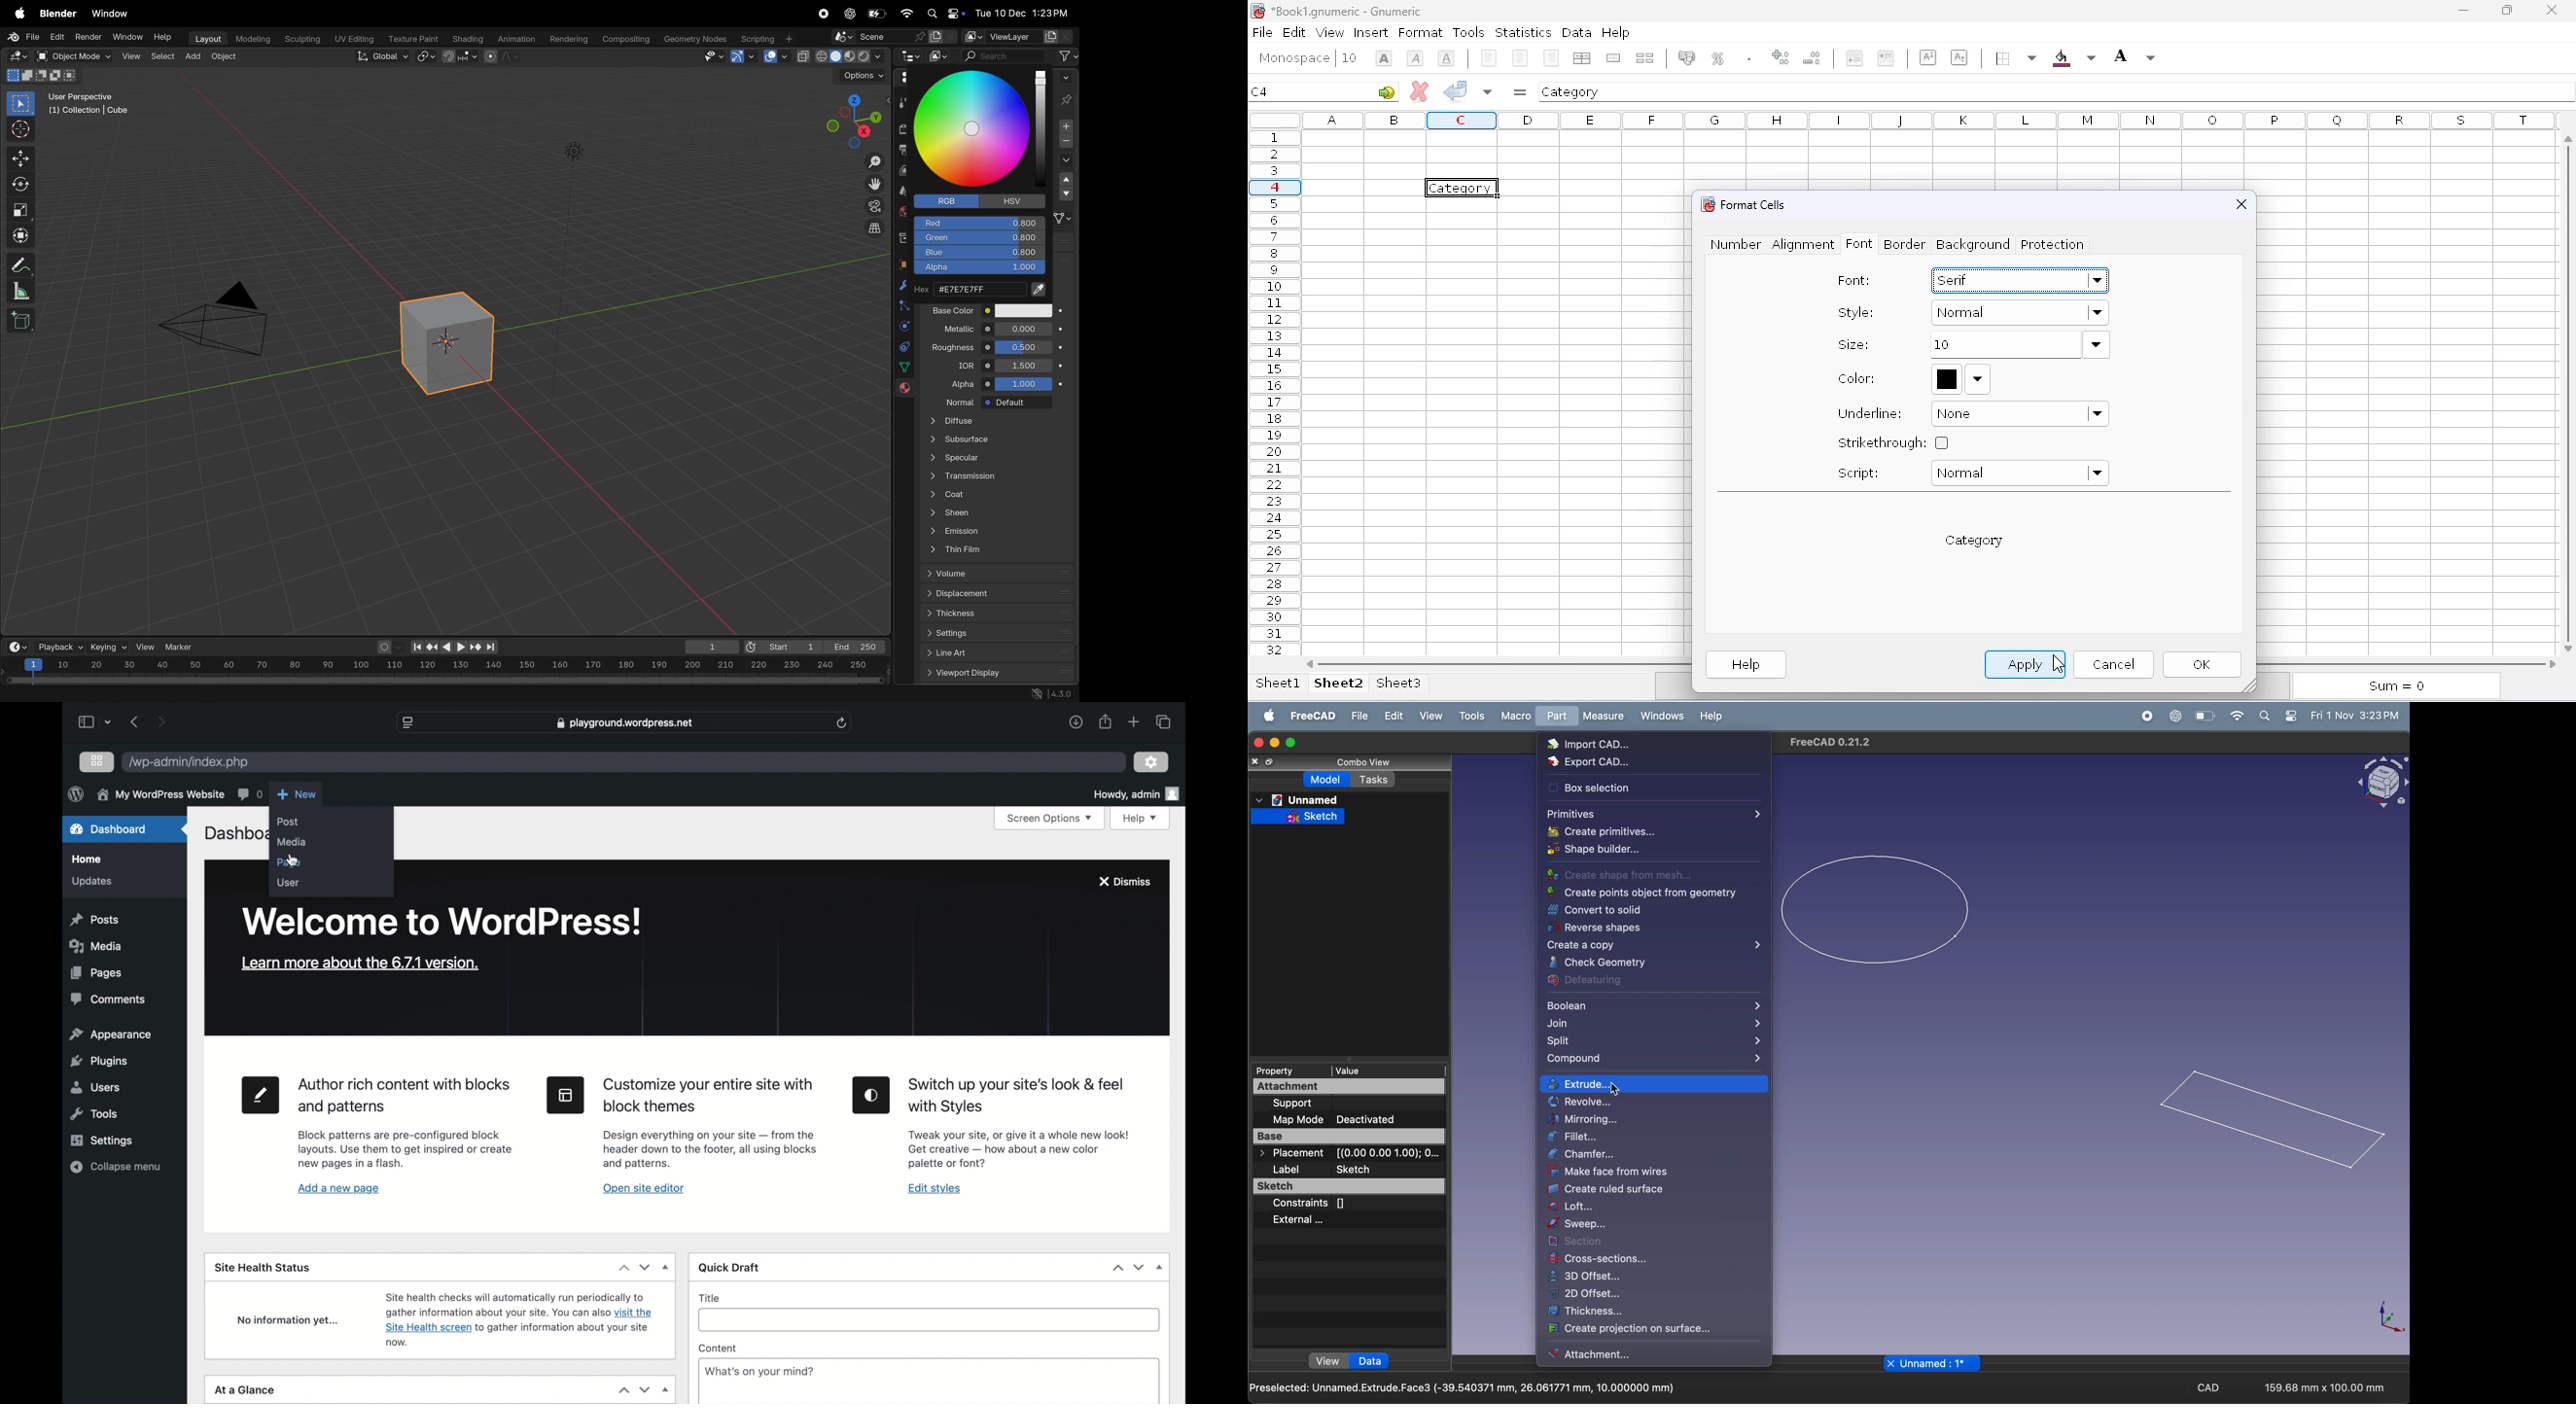 The image size is (2576, 1428). What do you see at coordinates (1614, 1354) in the screenshot?
I see `Attachment...` at bounding box center [1614, 1354].